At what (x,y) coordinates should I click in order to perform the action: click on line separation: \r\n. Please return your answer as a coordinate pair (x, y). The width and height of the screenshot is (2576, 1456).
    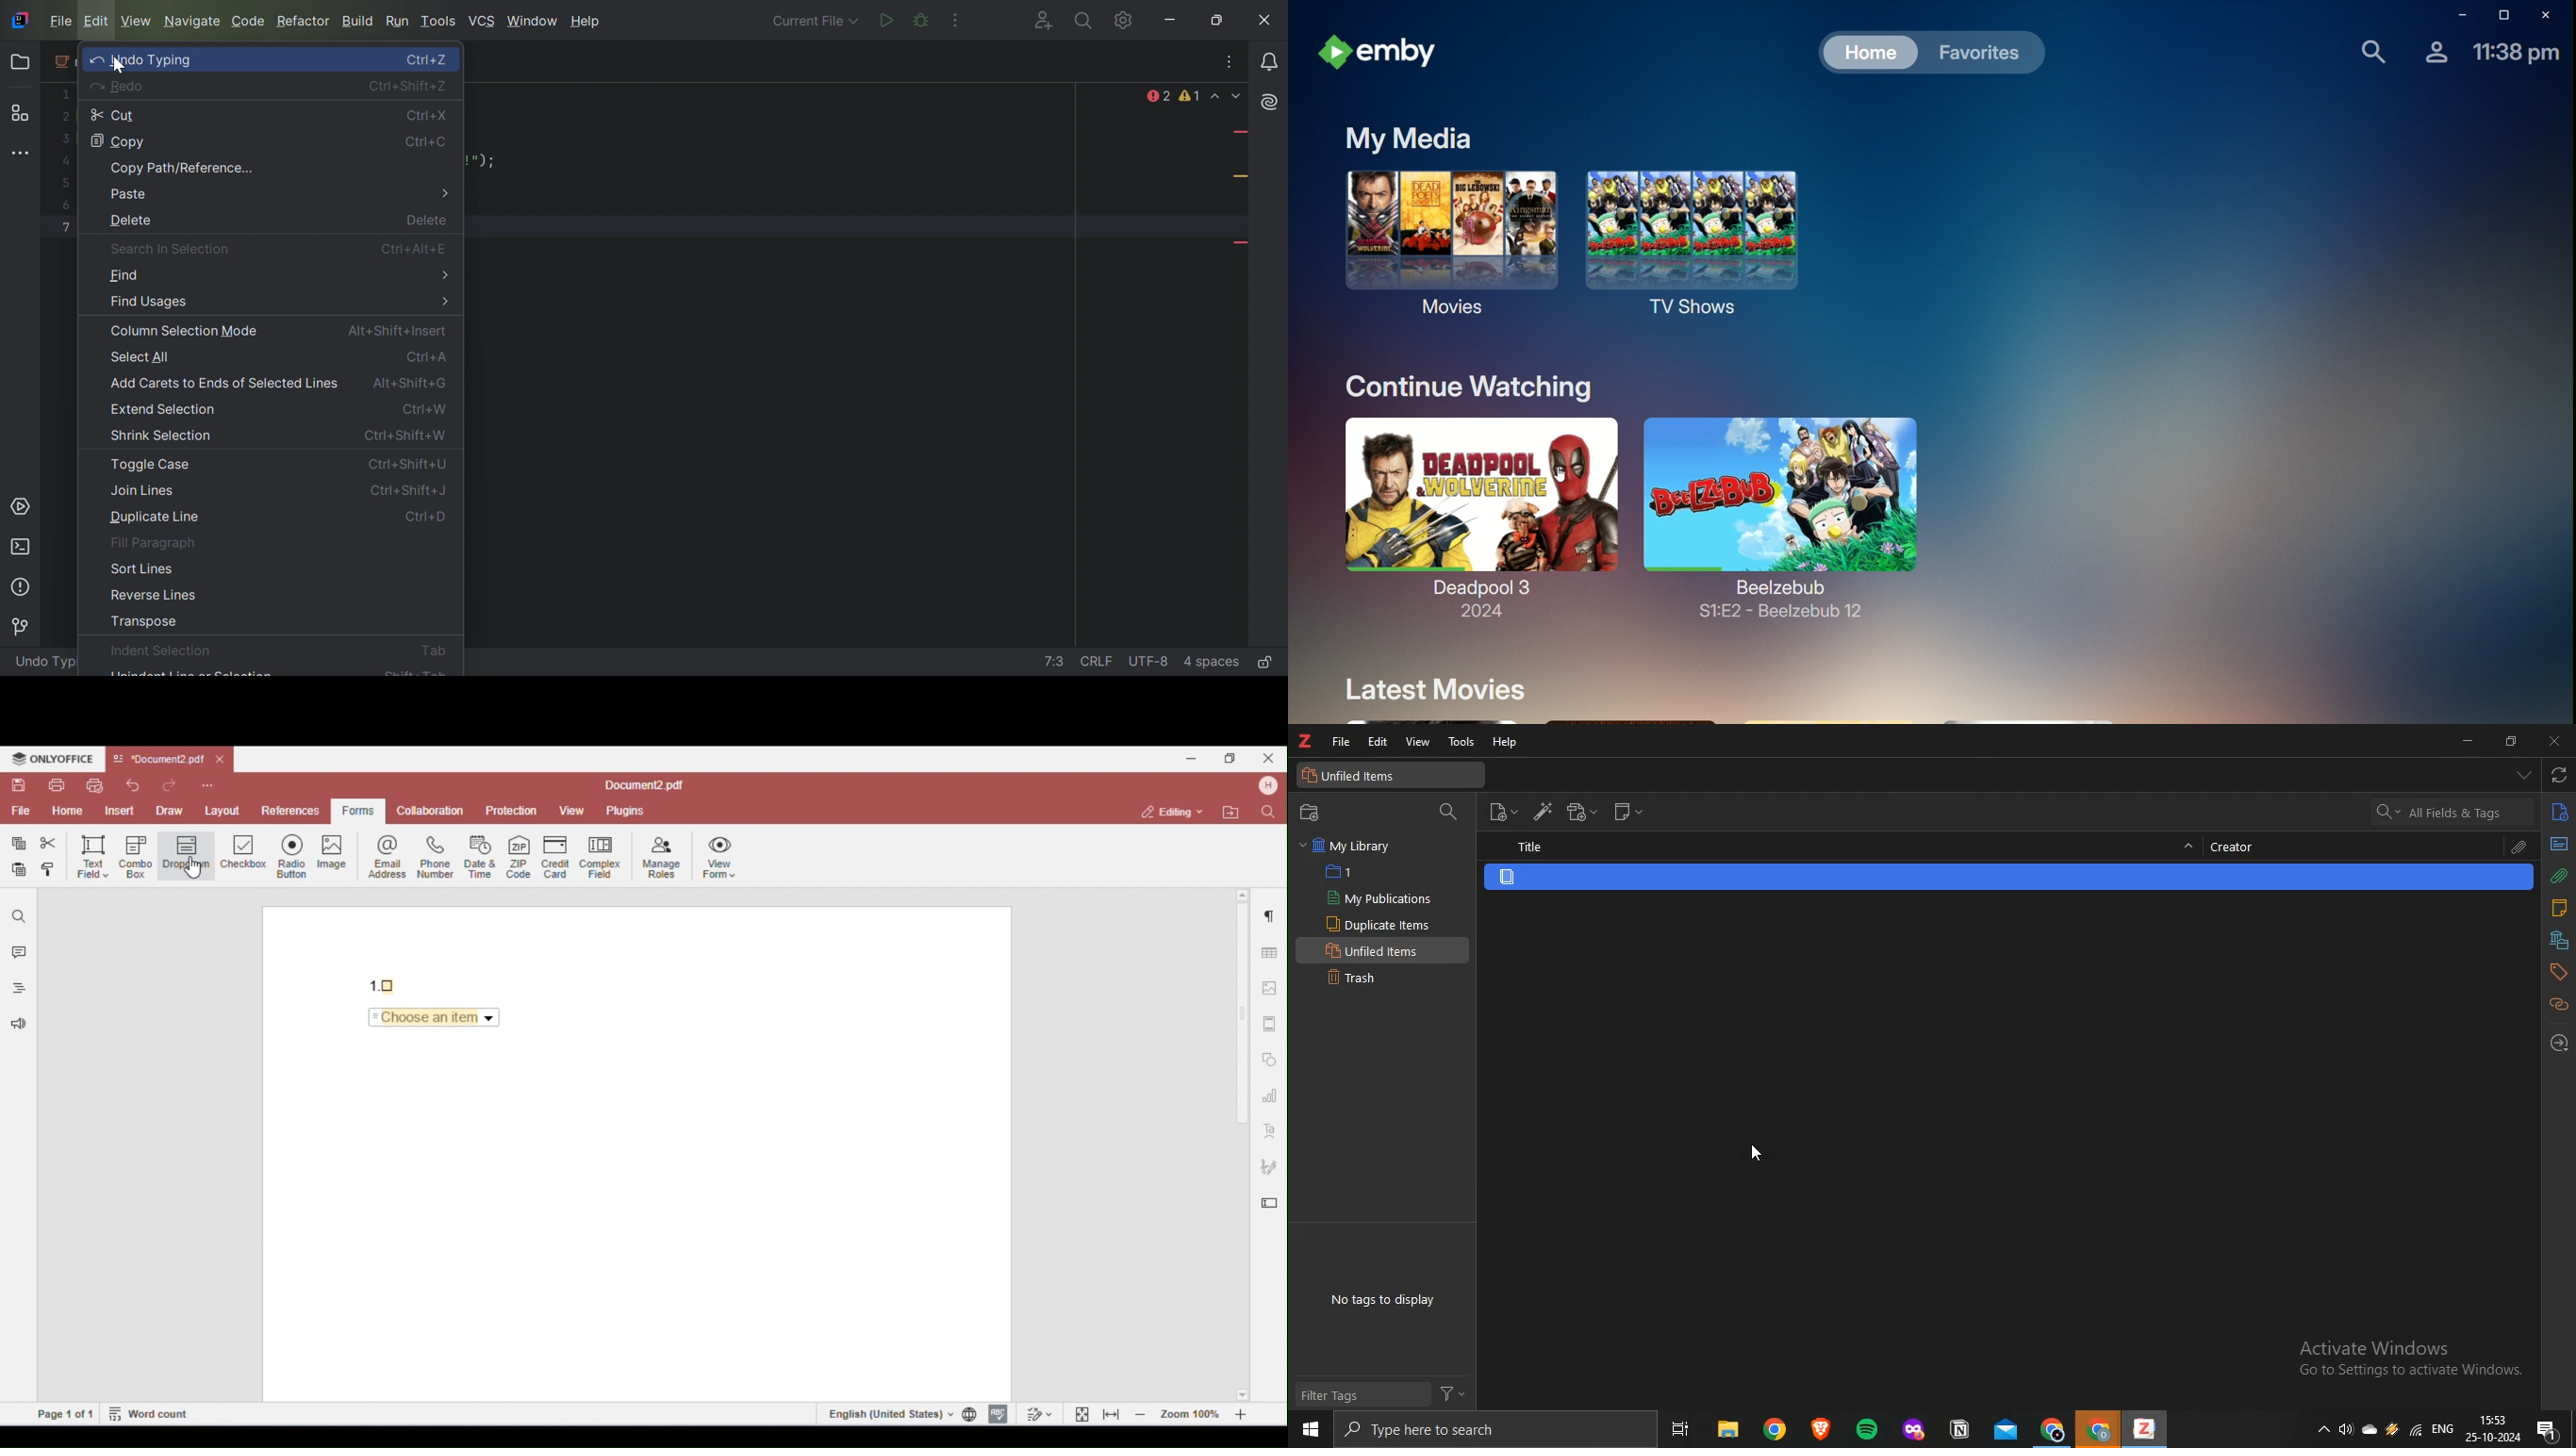
    Looking at the image, I should click on (1094, 662).